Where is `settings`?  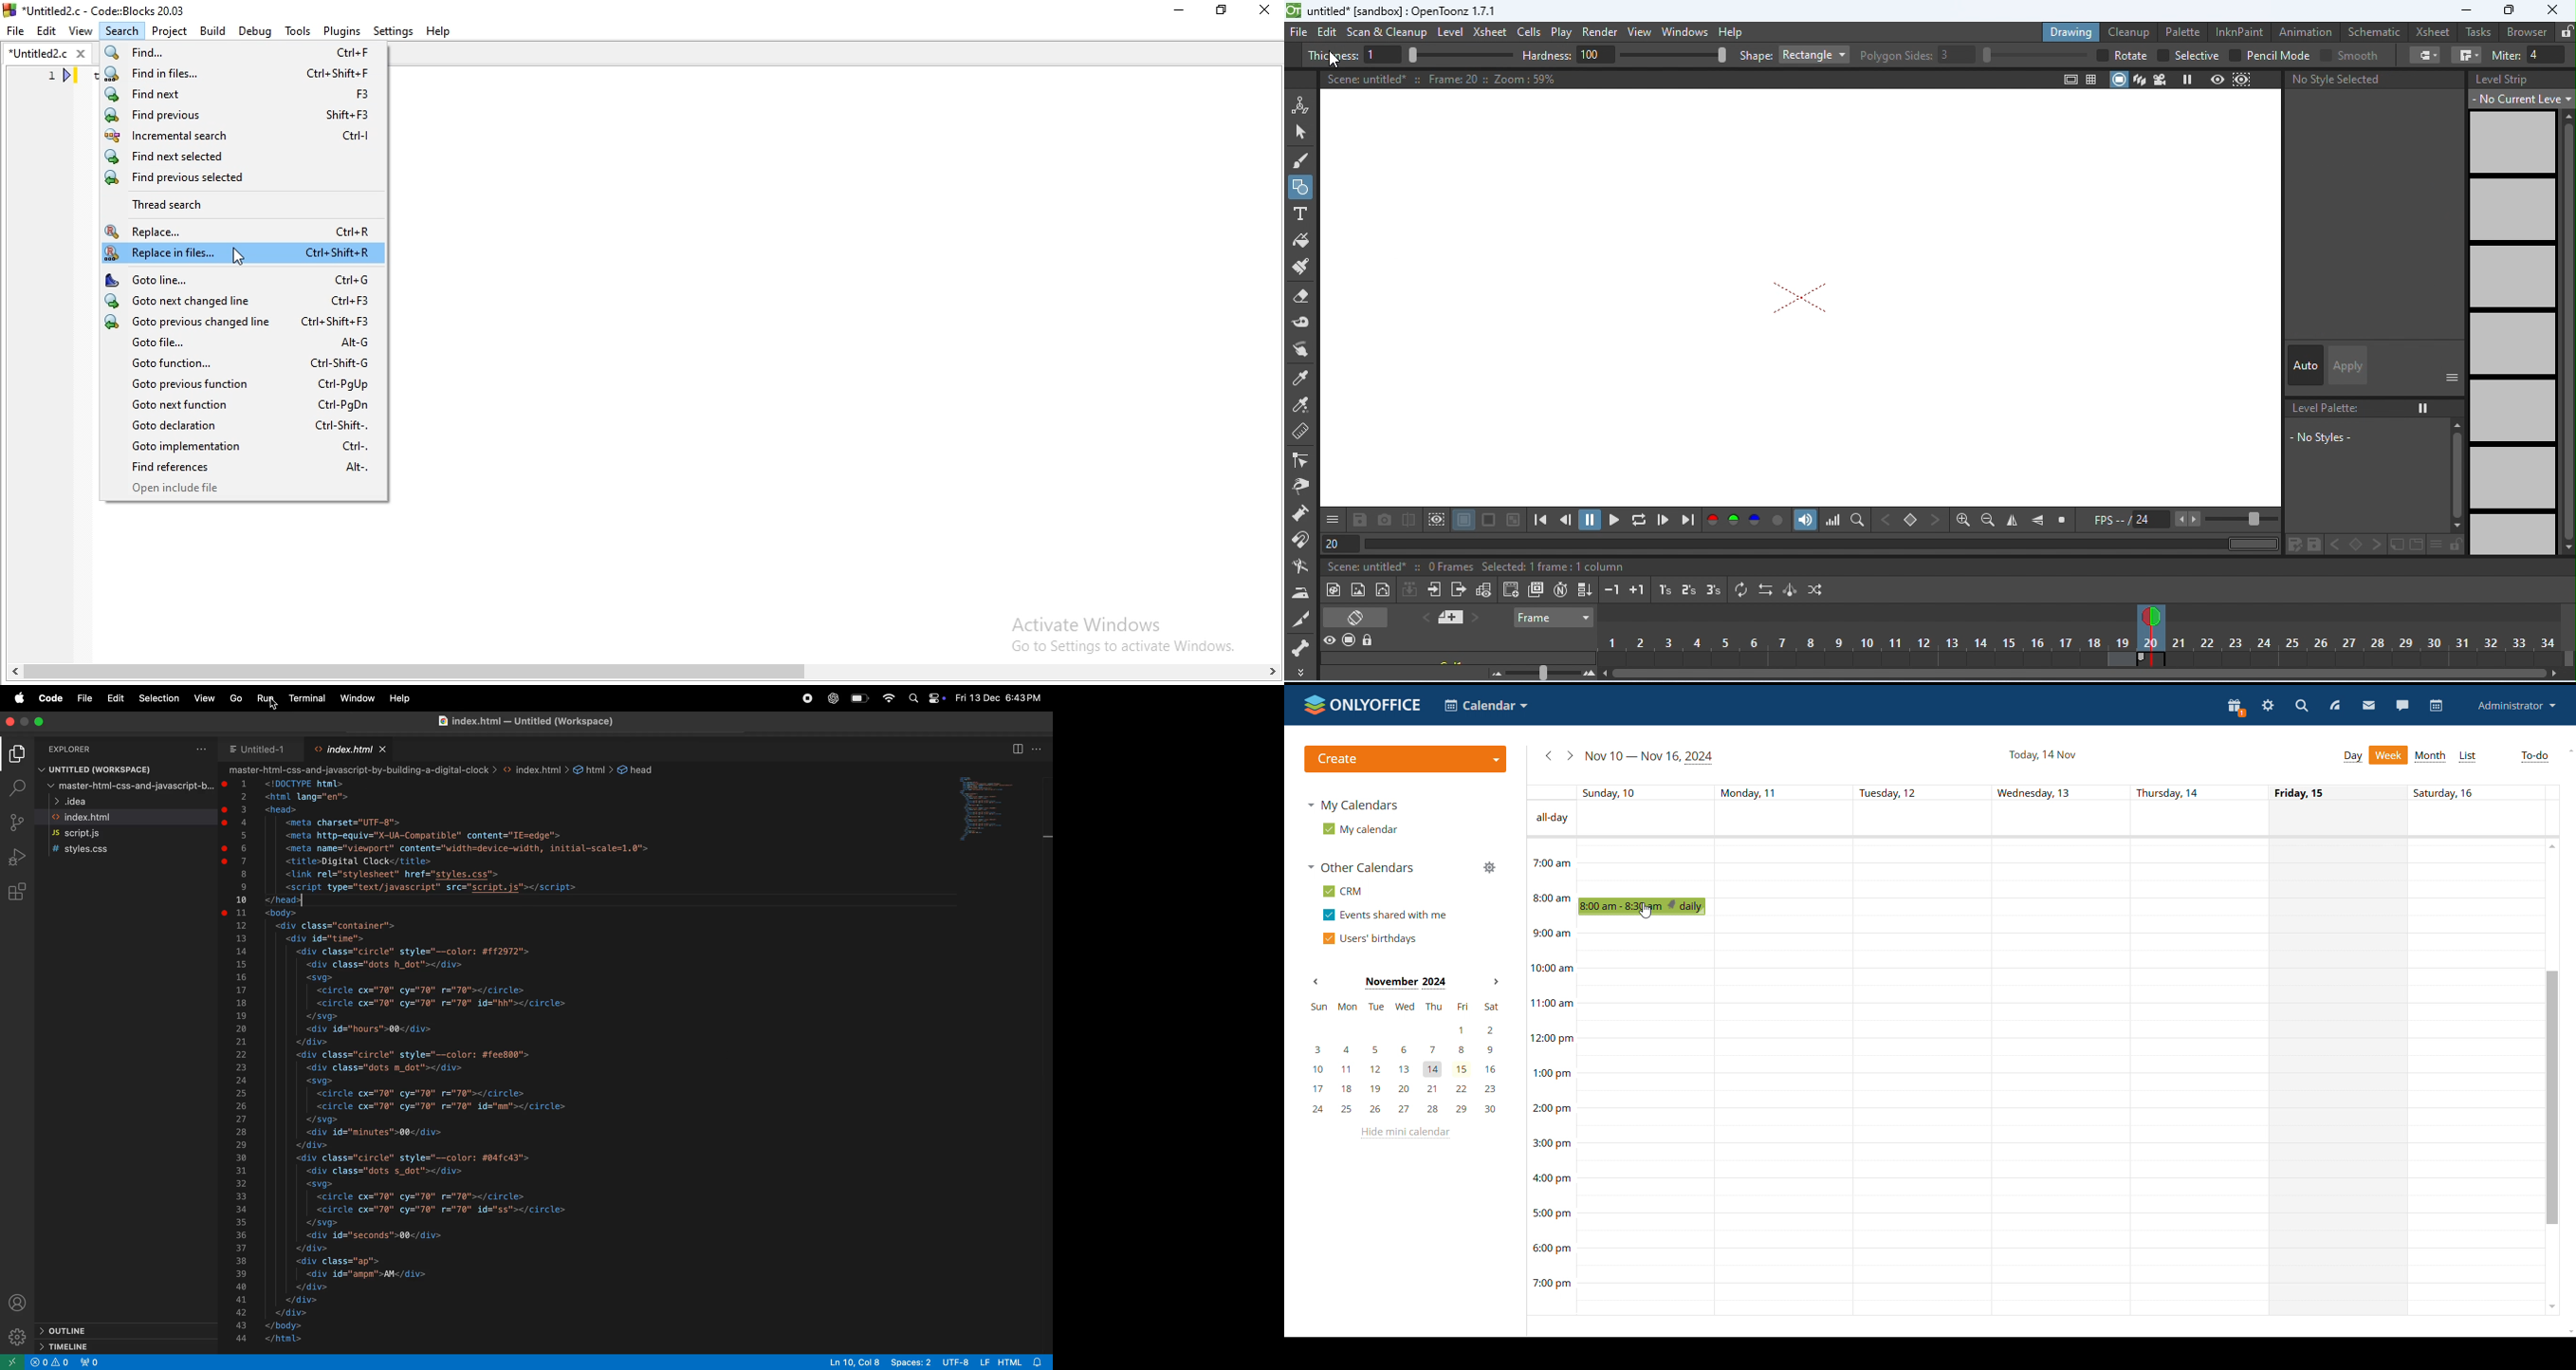 settings is located at coordinates (2268, 706).